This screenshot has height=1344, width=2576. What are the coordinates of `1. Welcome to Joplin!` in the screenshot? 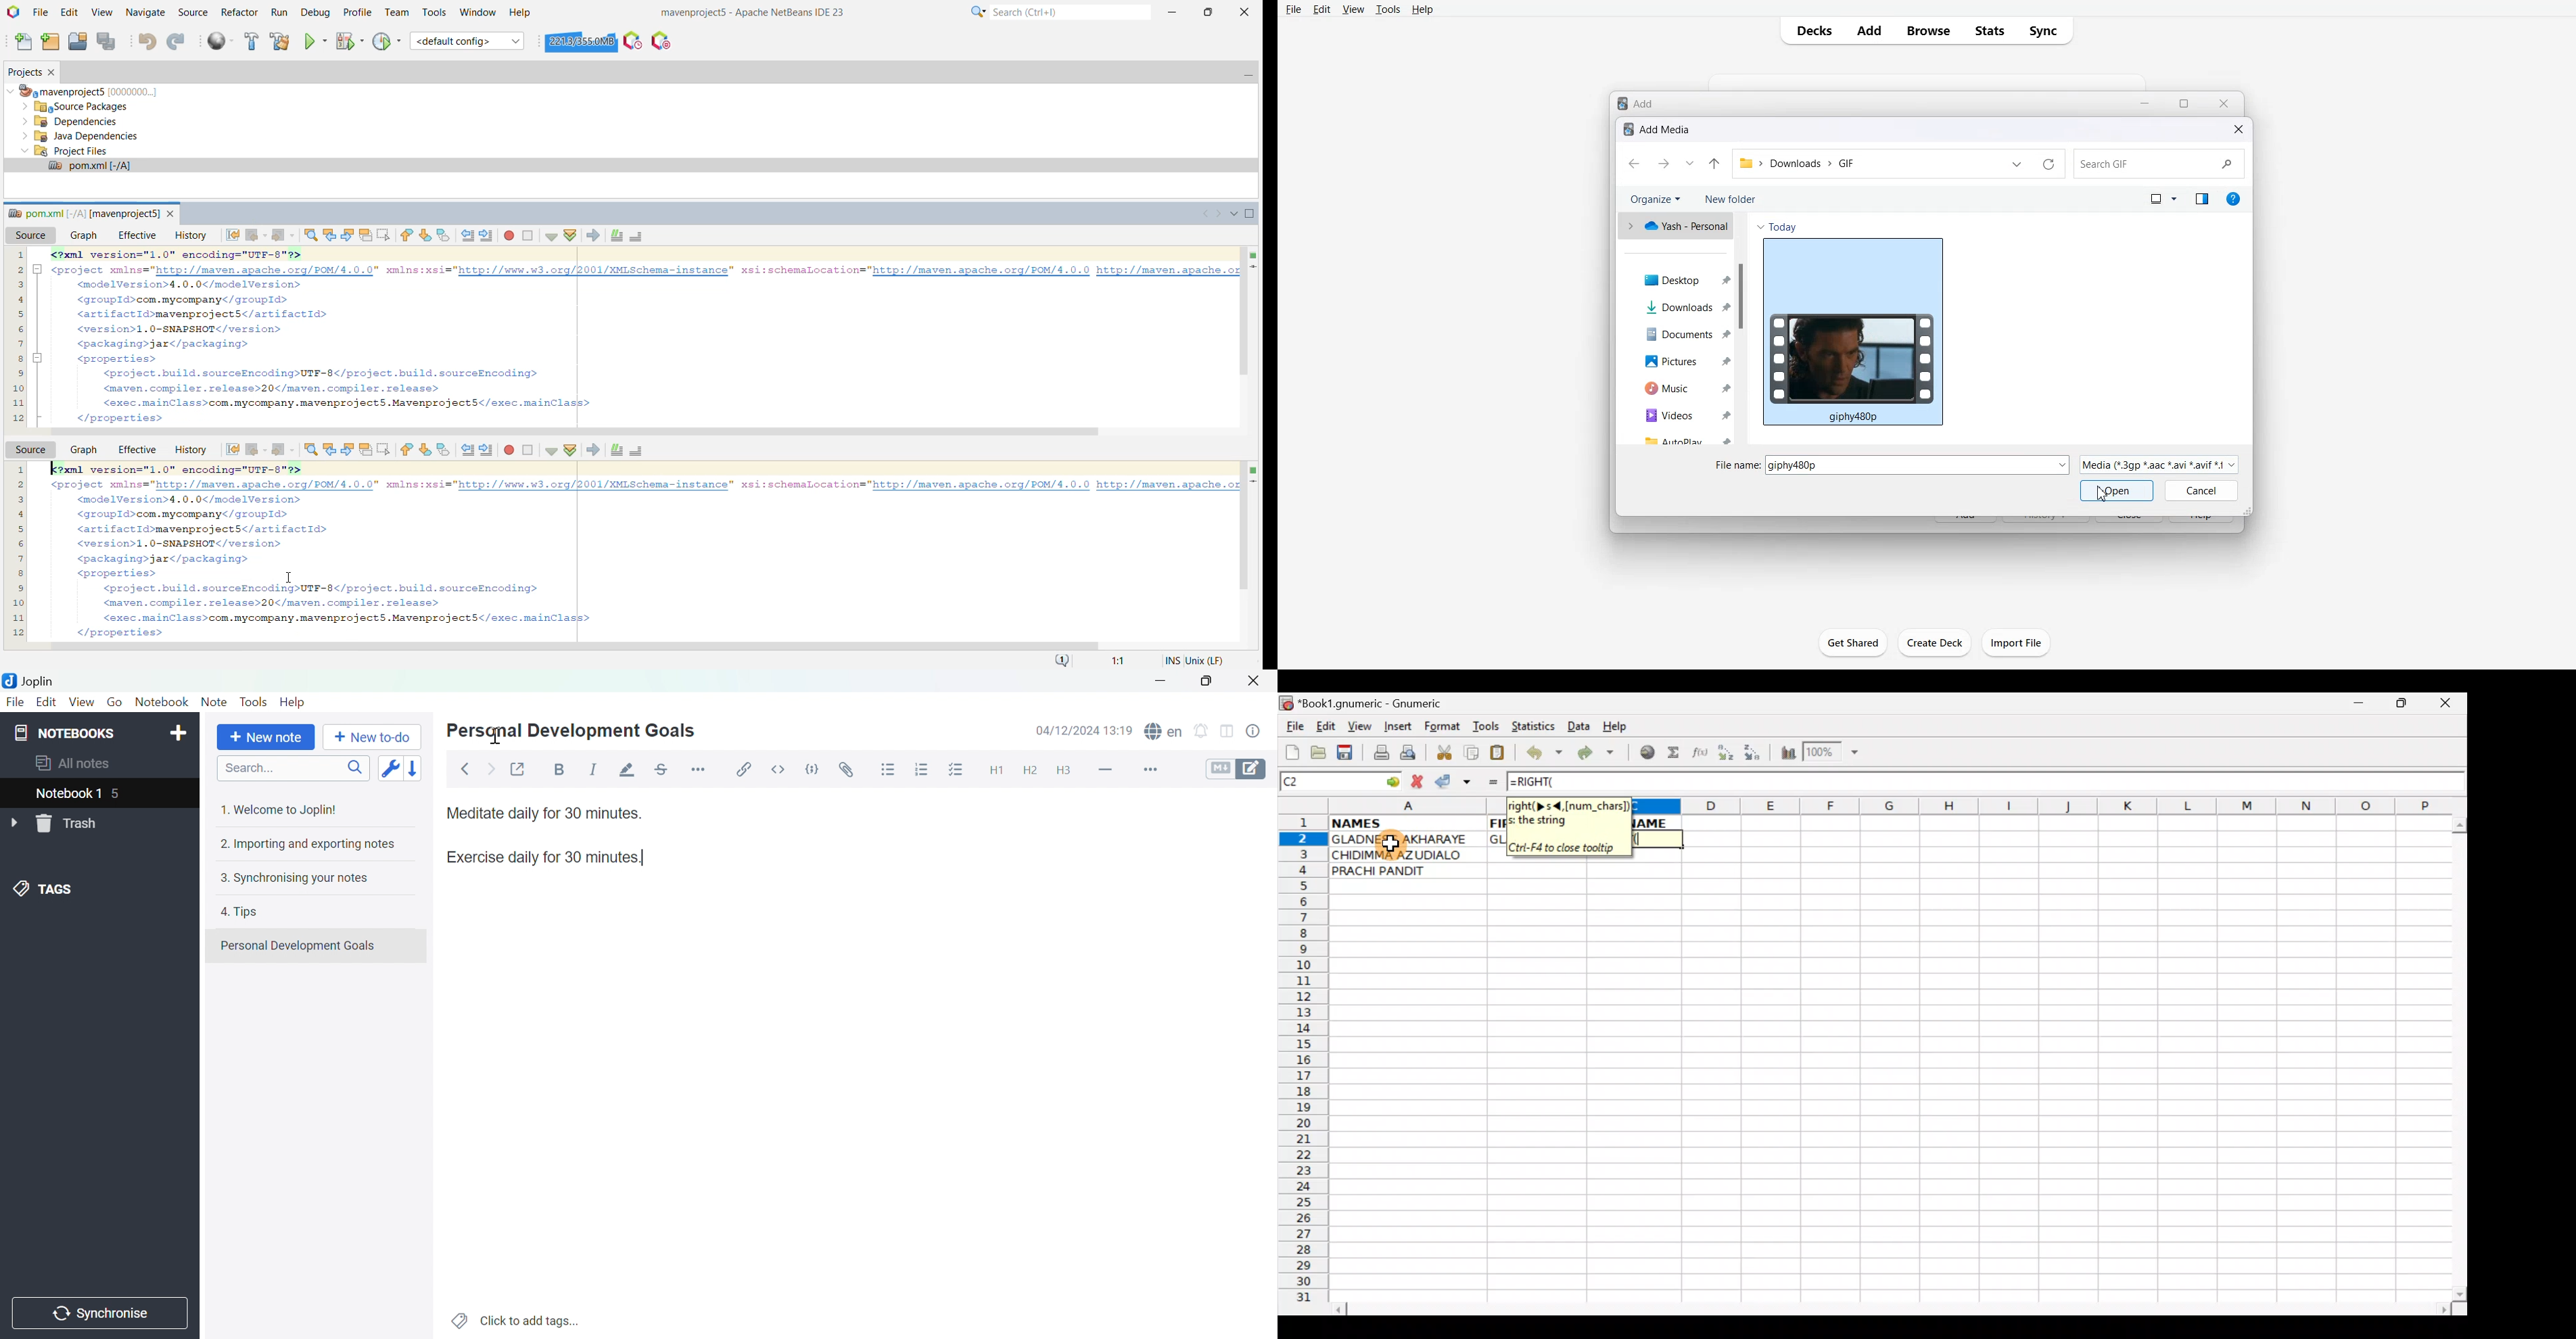 It's located at (284, 809).